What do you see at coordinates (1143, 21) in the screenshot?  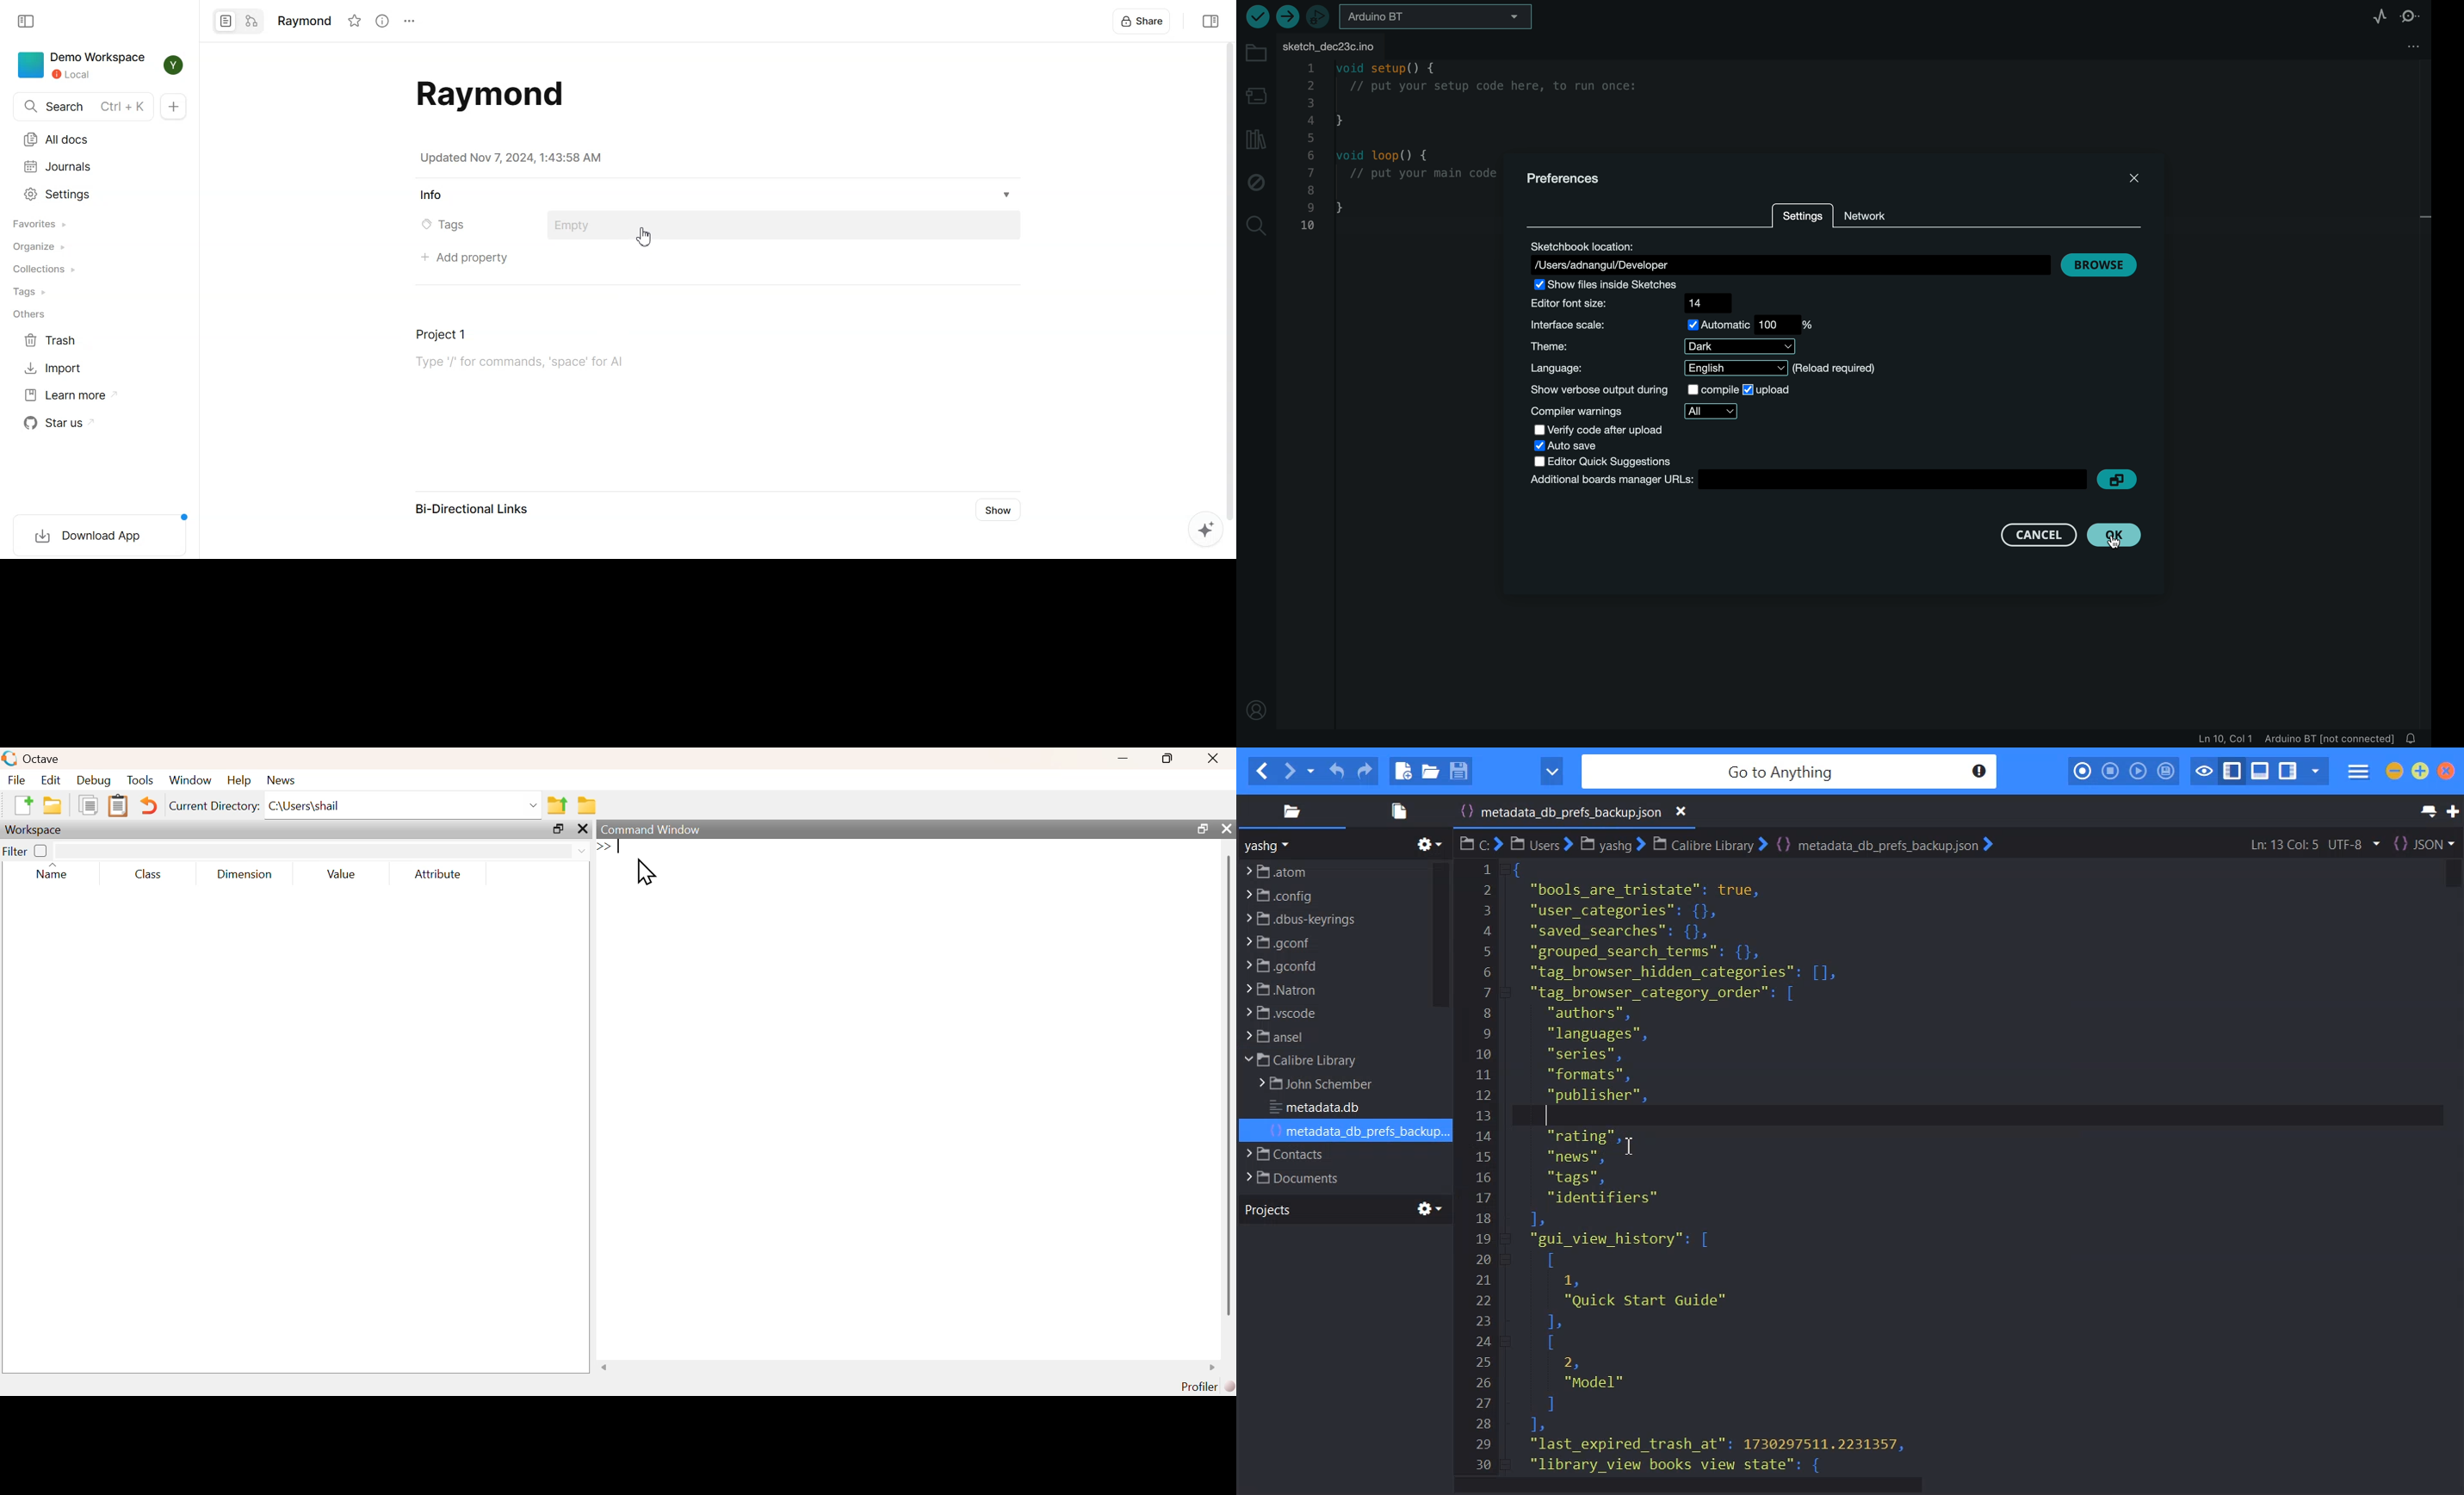 I see `Share` at bounding box center [1143, 21].